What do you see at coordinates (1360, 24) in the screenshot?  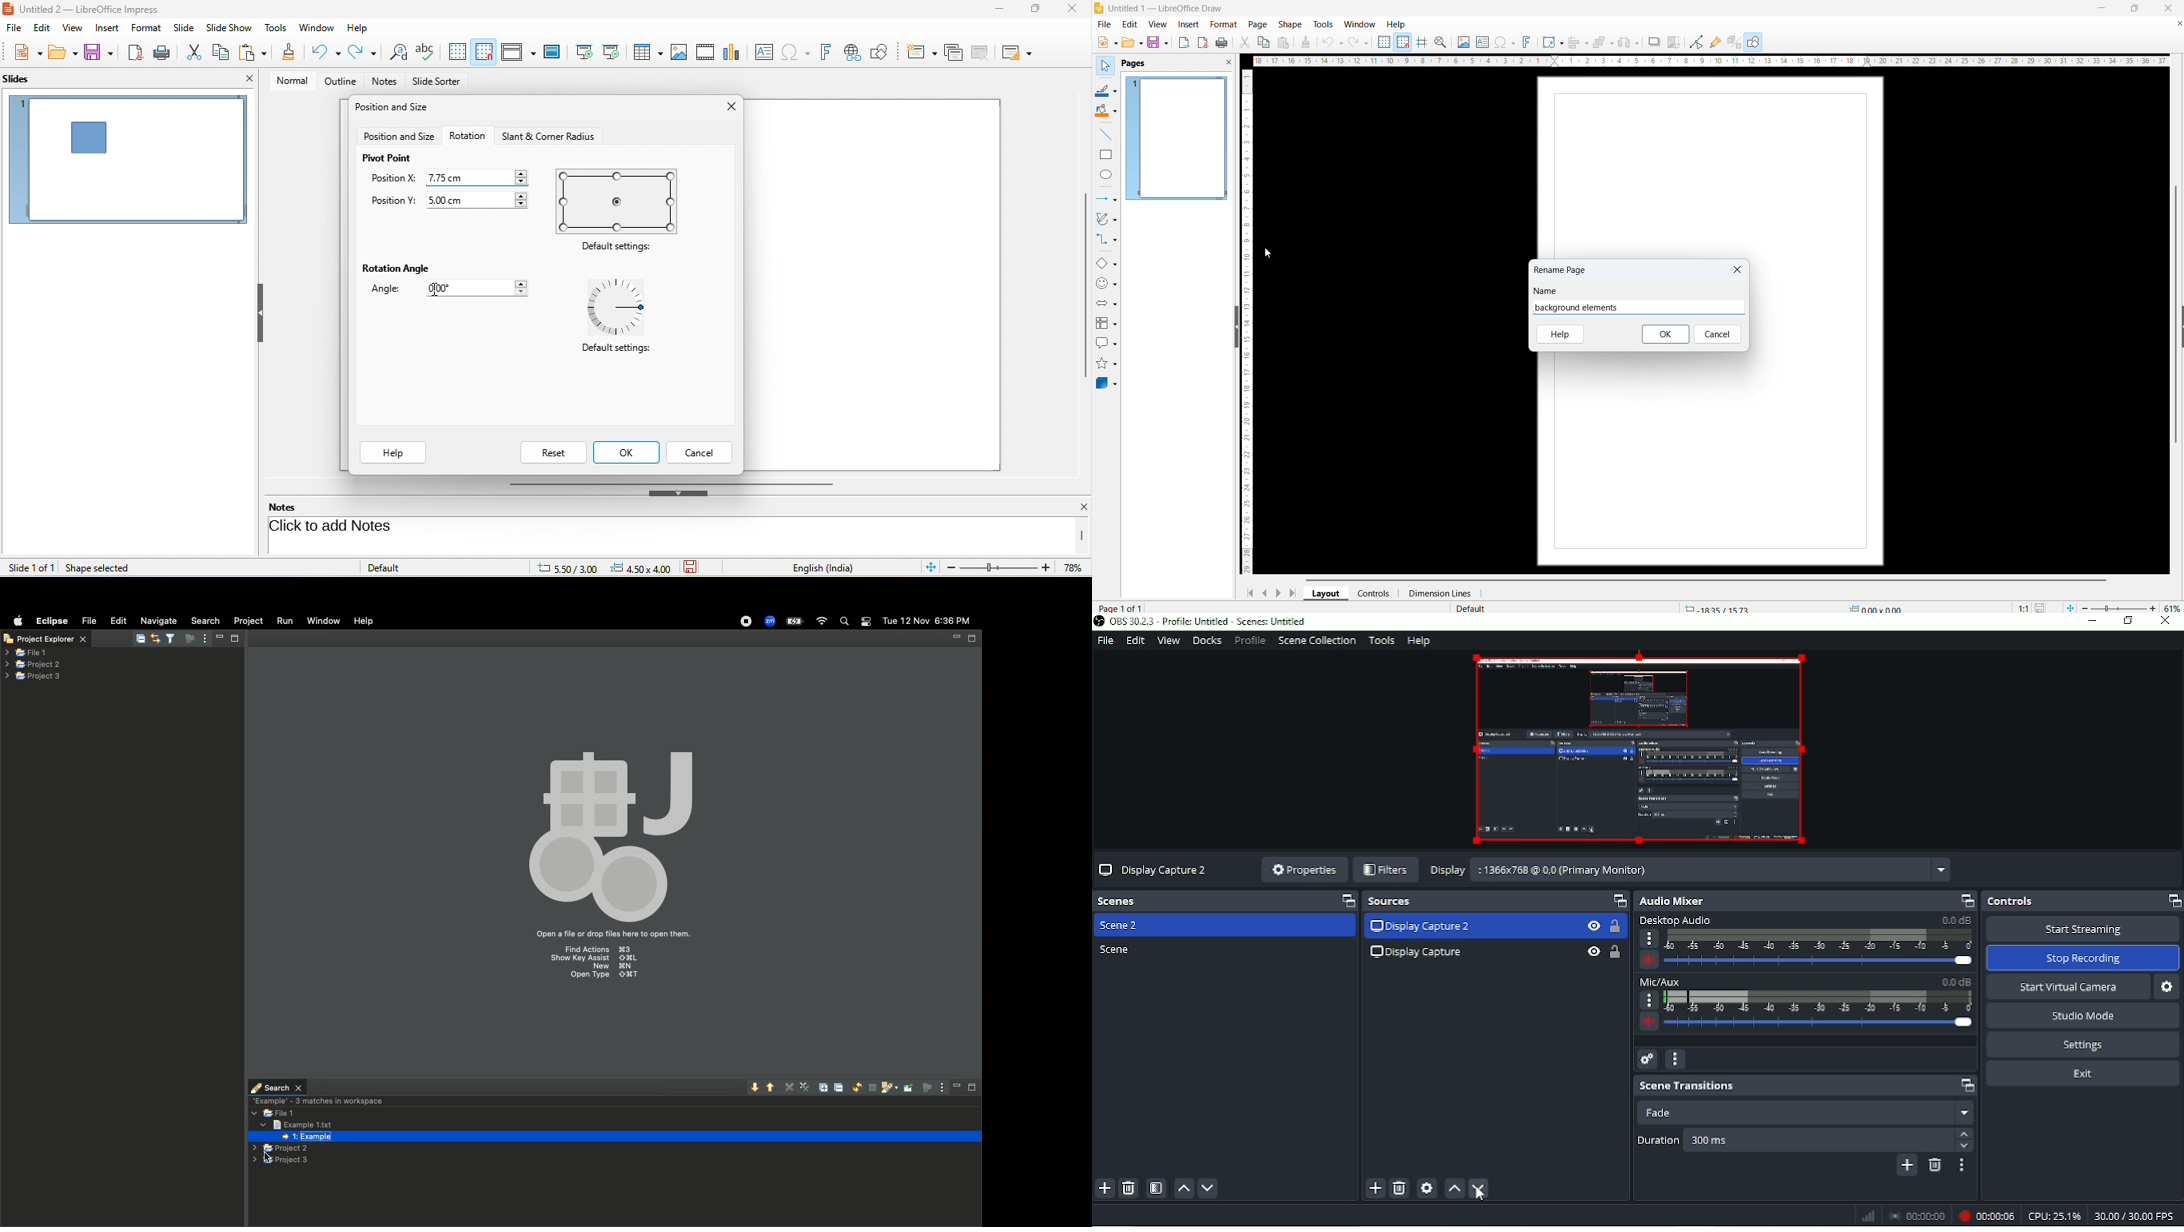 I see `window` at bounding box center [1360, 24].